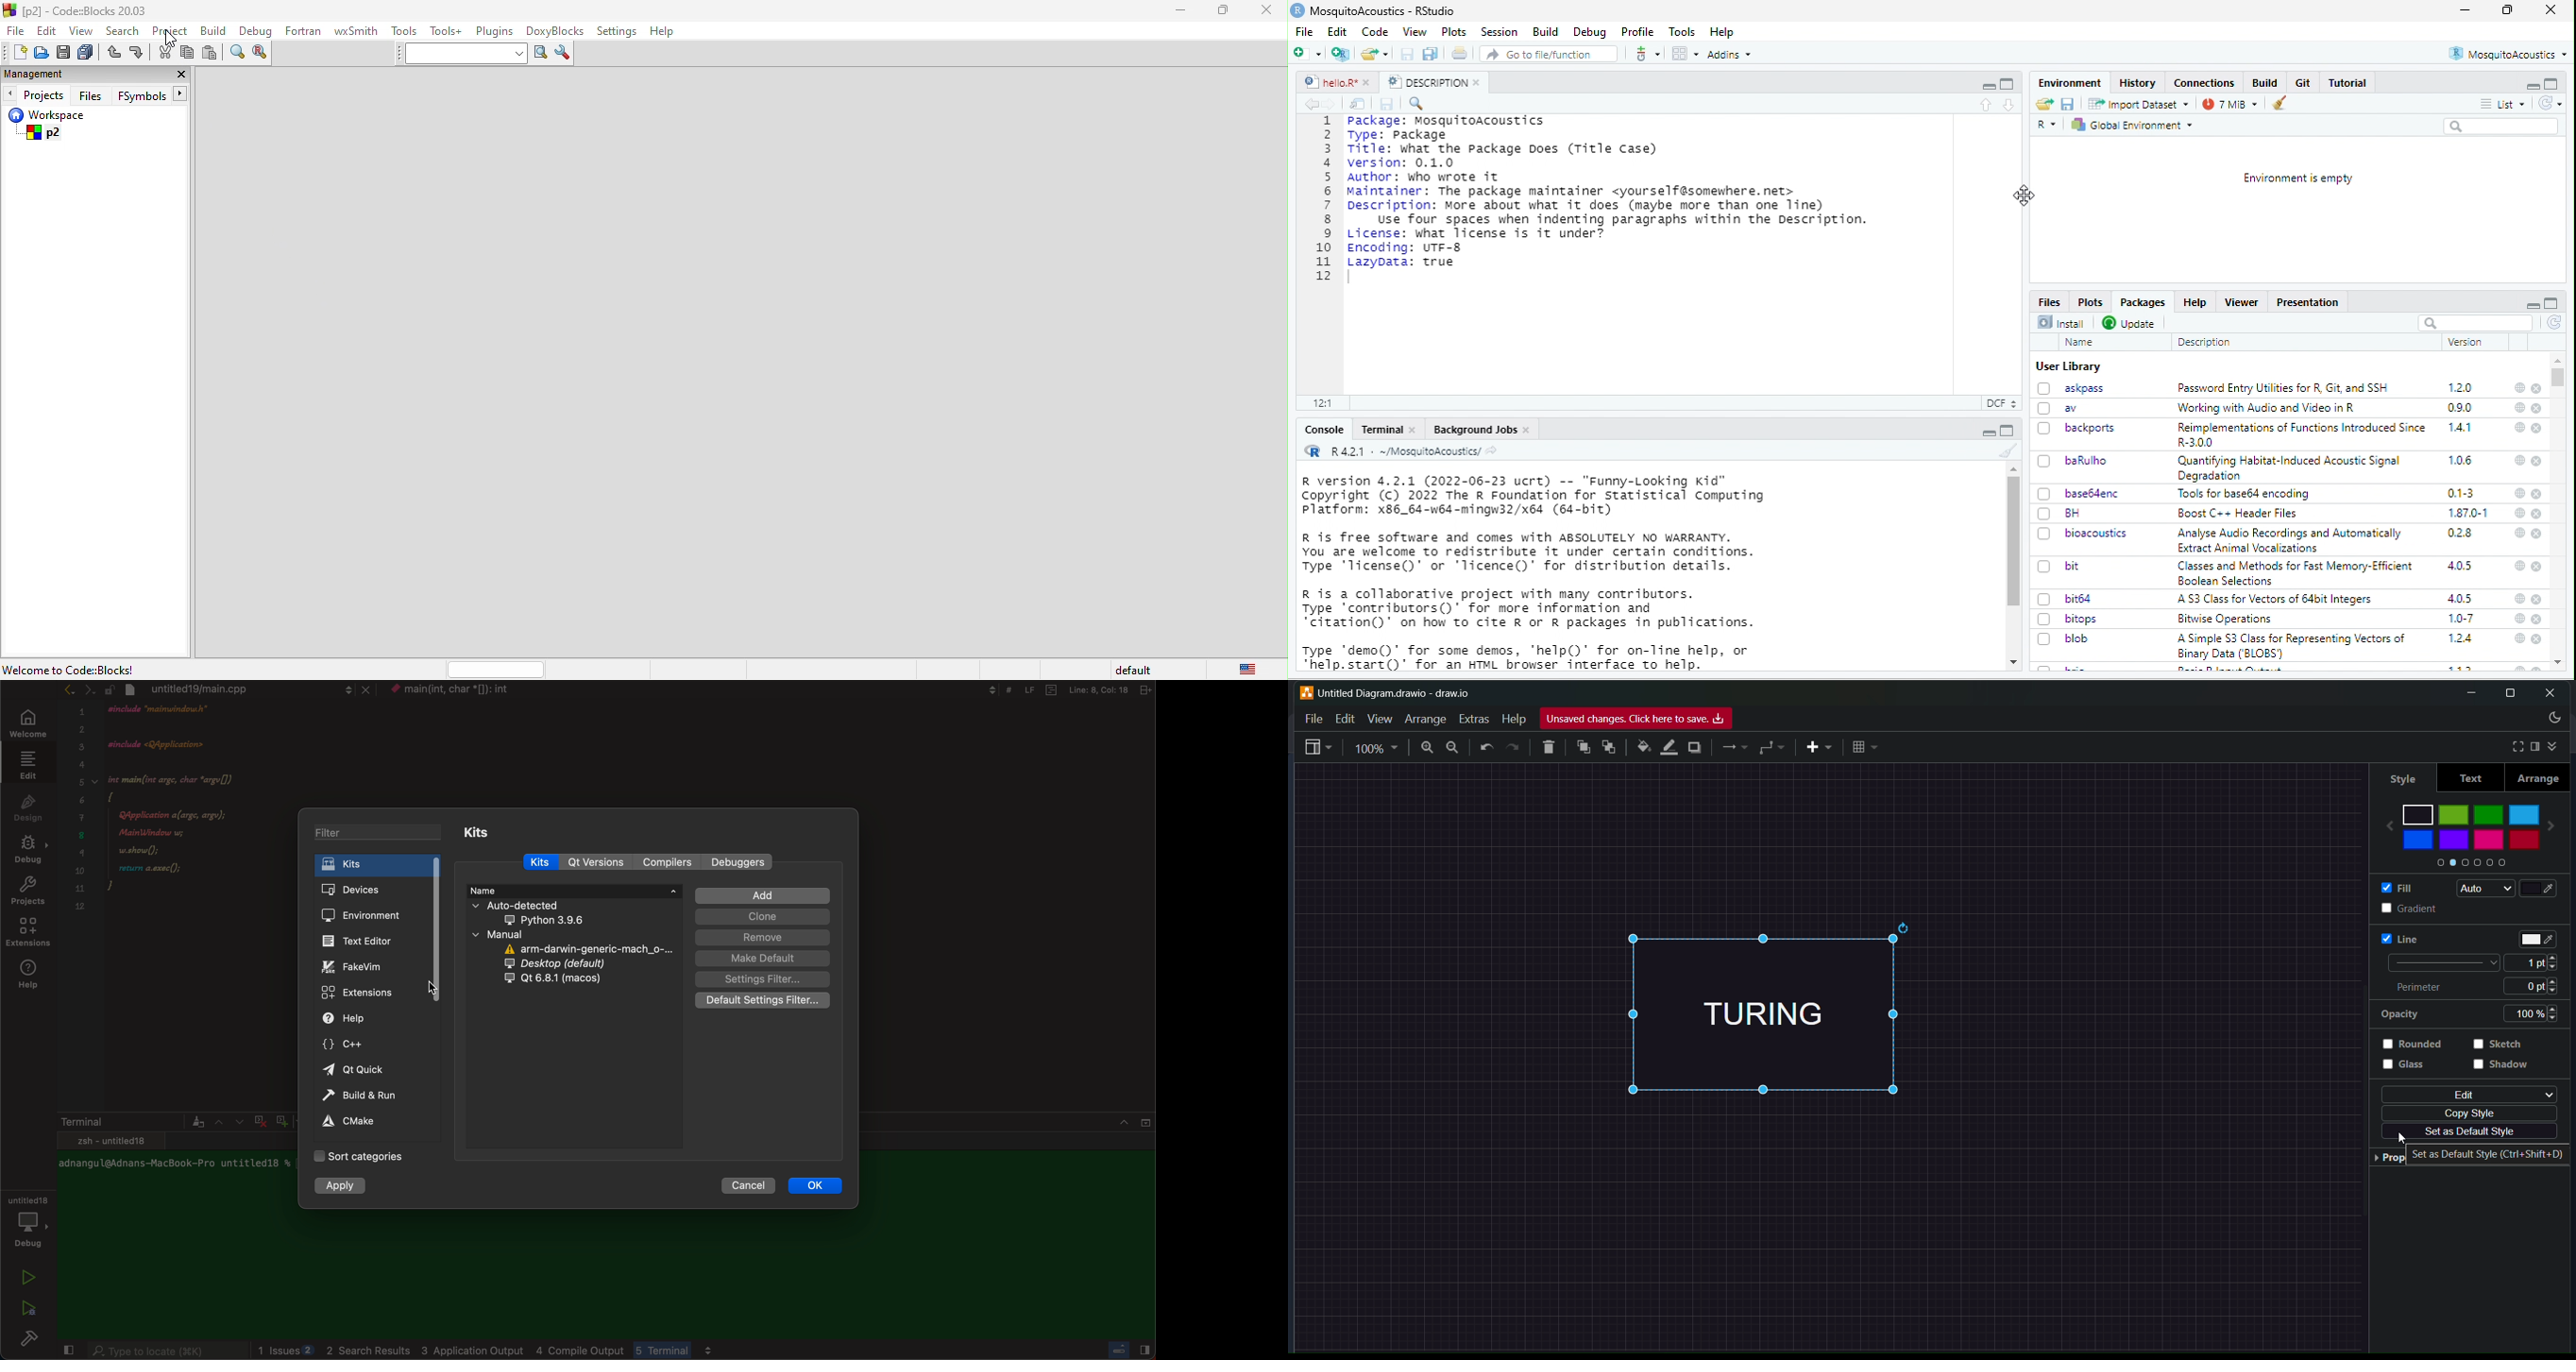 This screenshot has width=2576, height=1372. I want to click on 1.2.4, so click(2462, 639).